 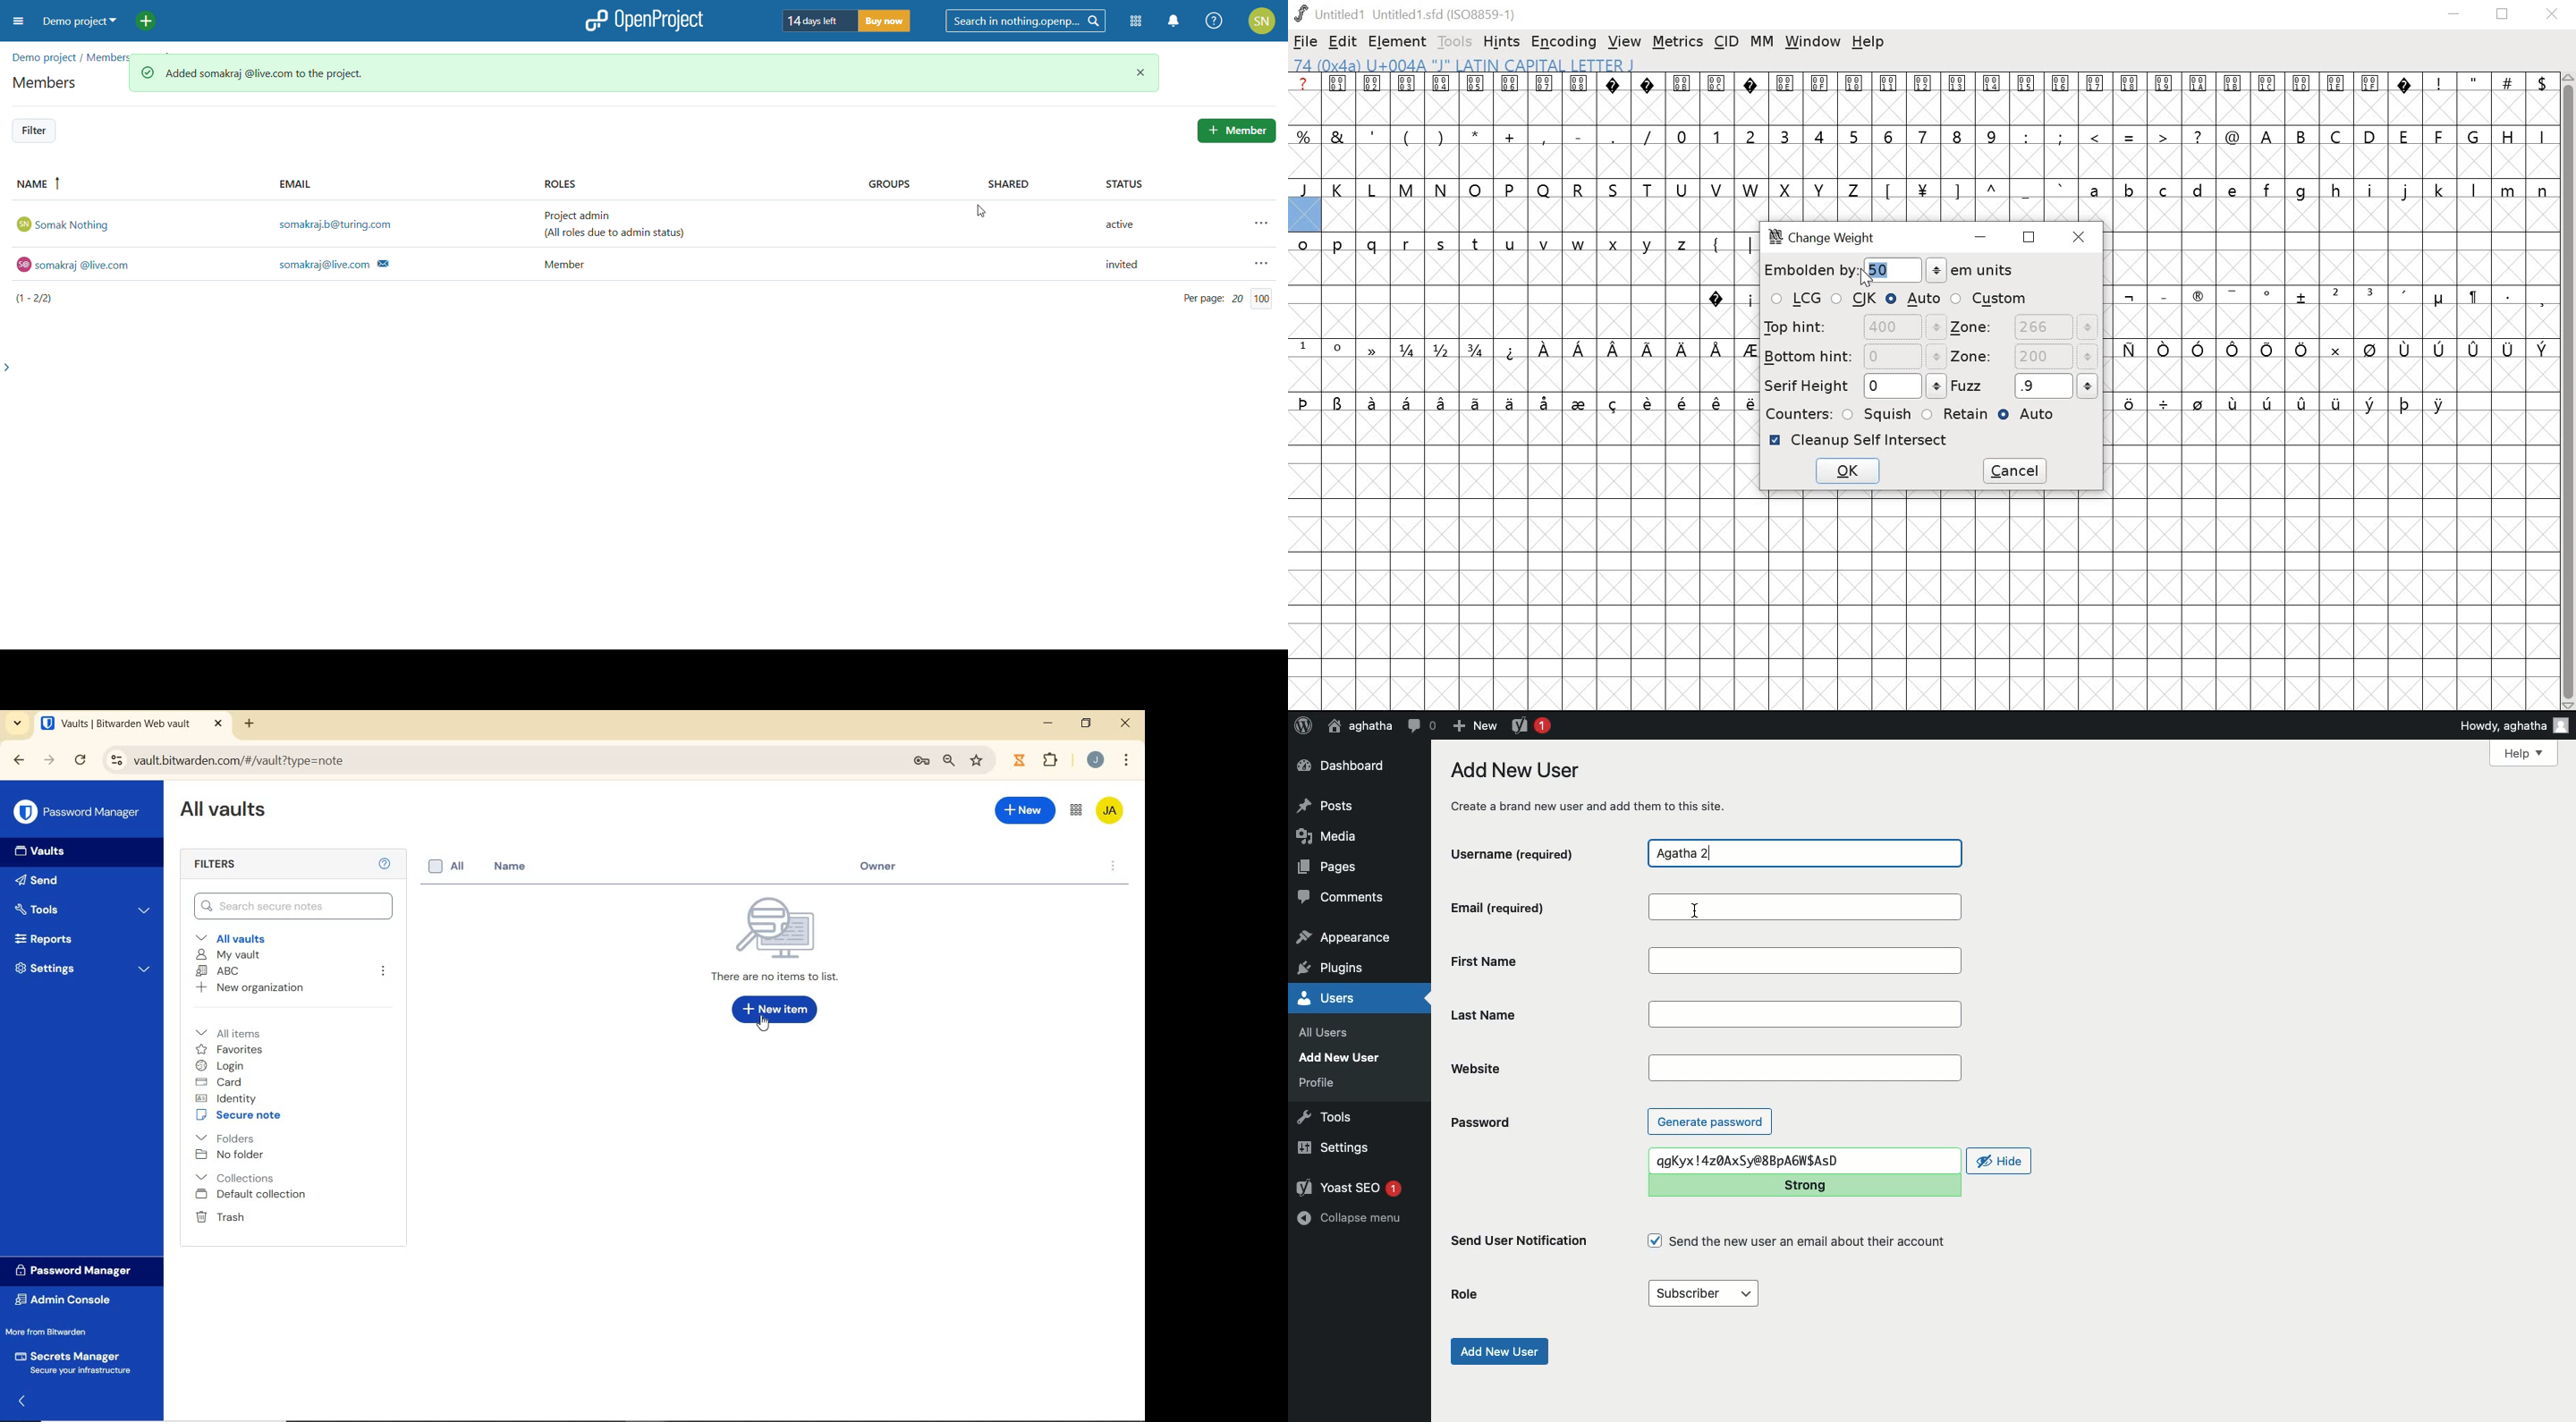 I want to click on ELEMENT, so click(x=1399, y=42).